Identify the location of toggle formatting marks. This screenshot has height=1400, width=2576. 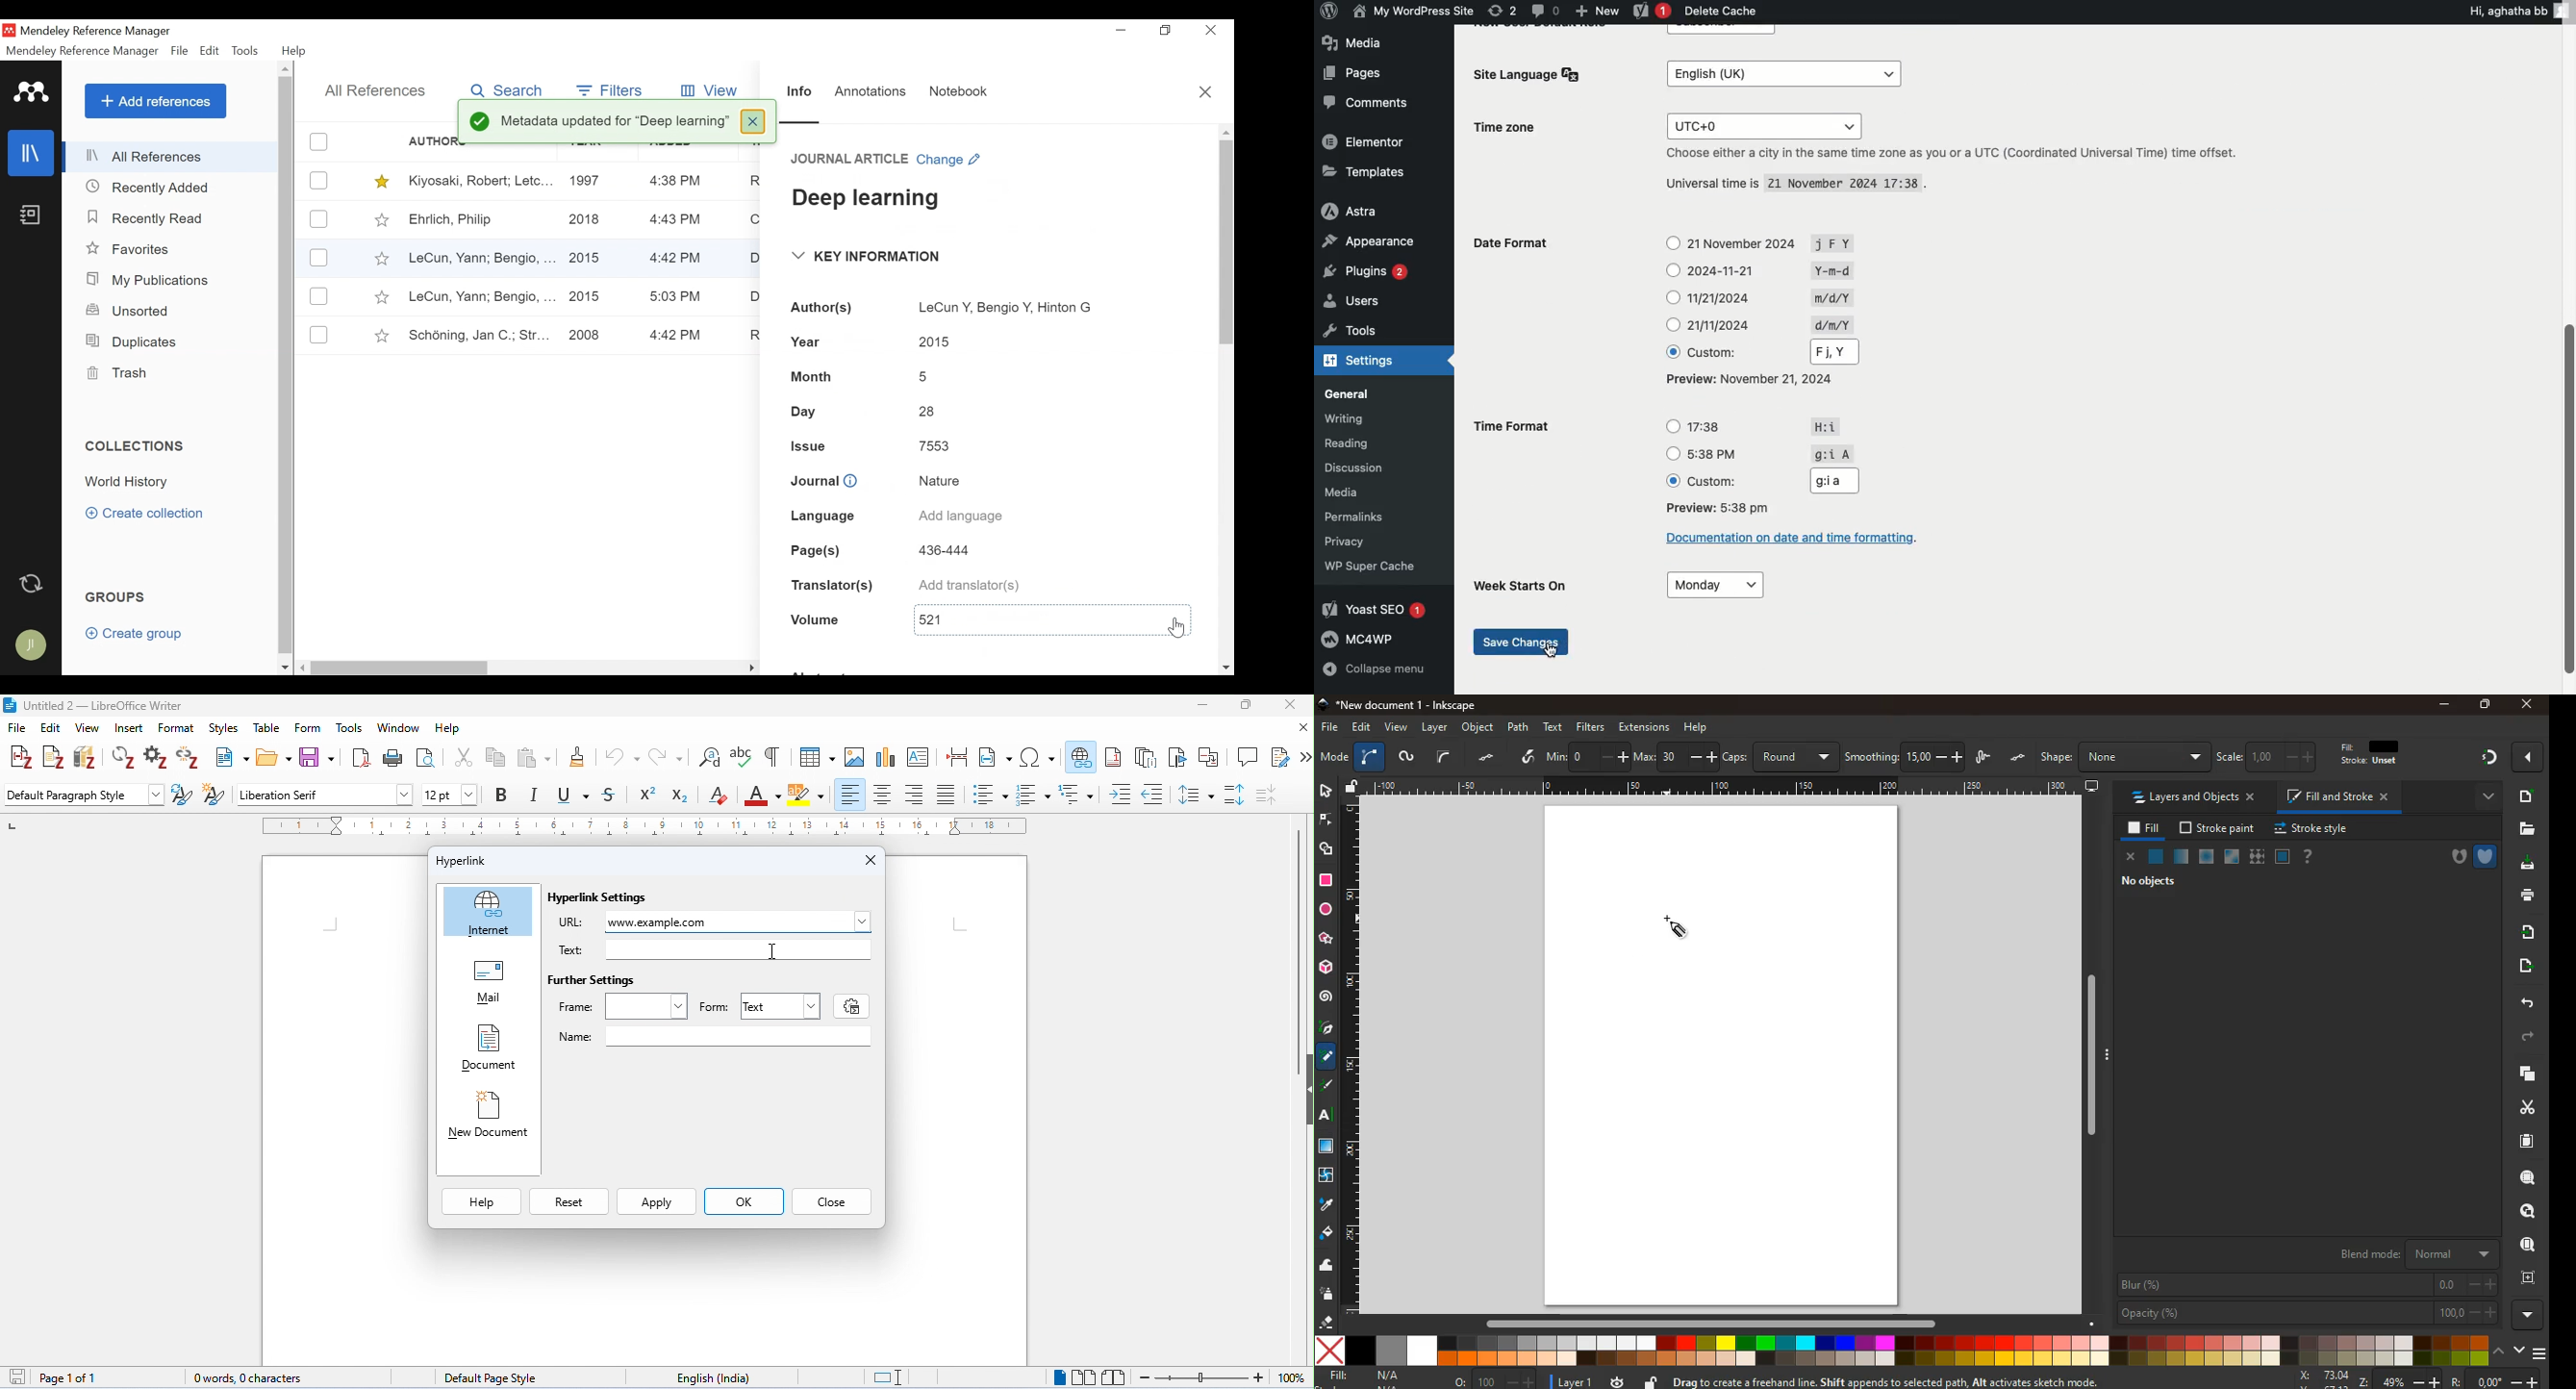
(772, 756).